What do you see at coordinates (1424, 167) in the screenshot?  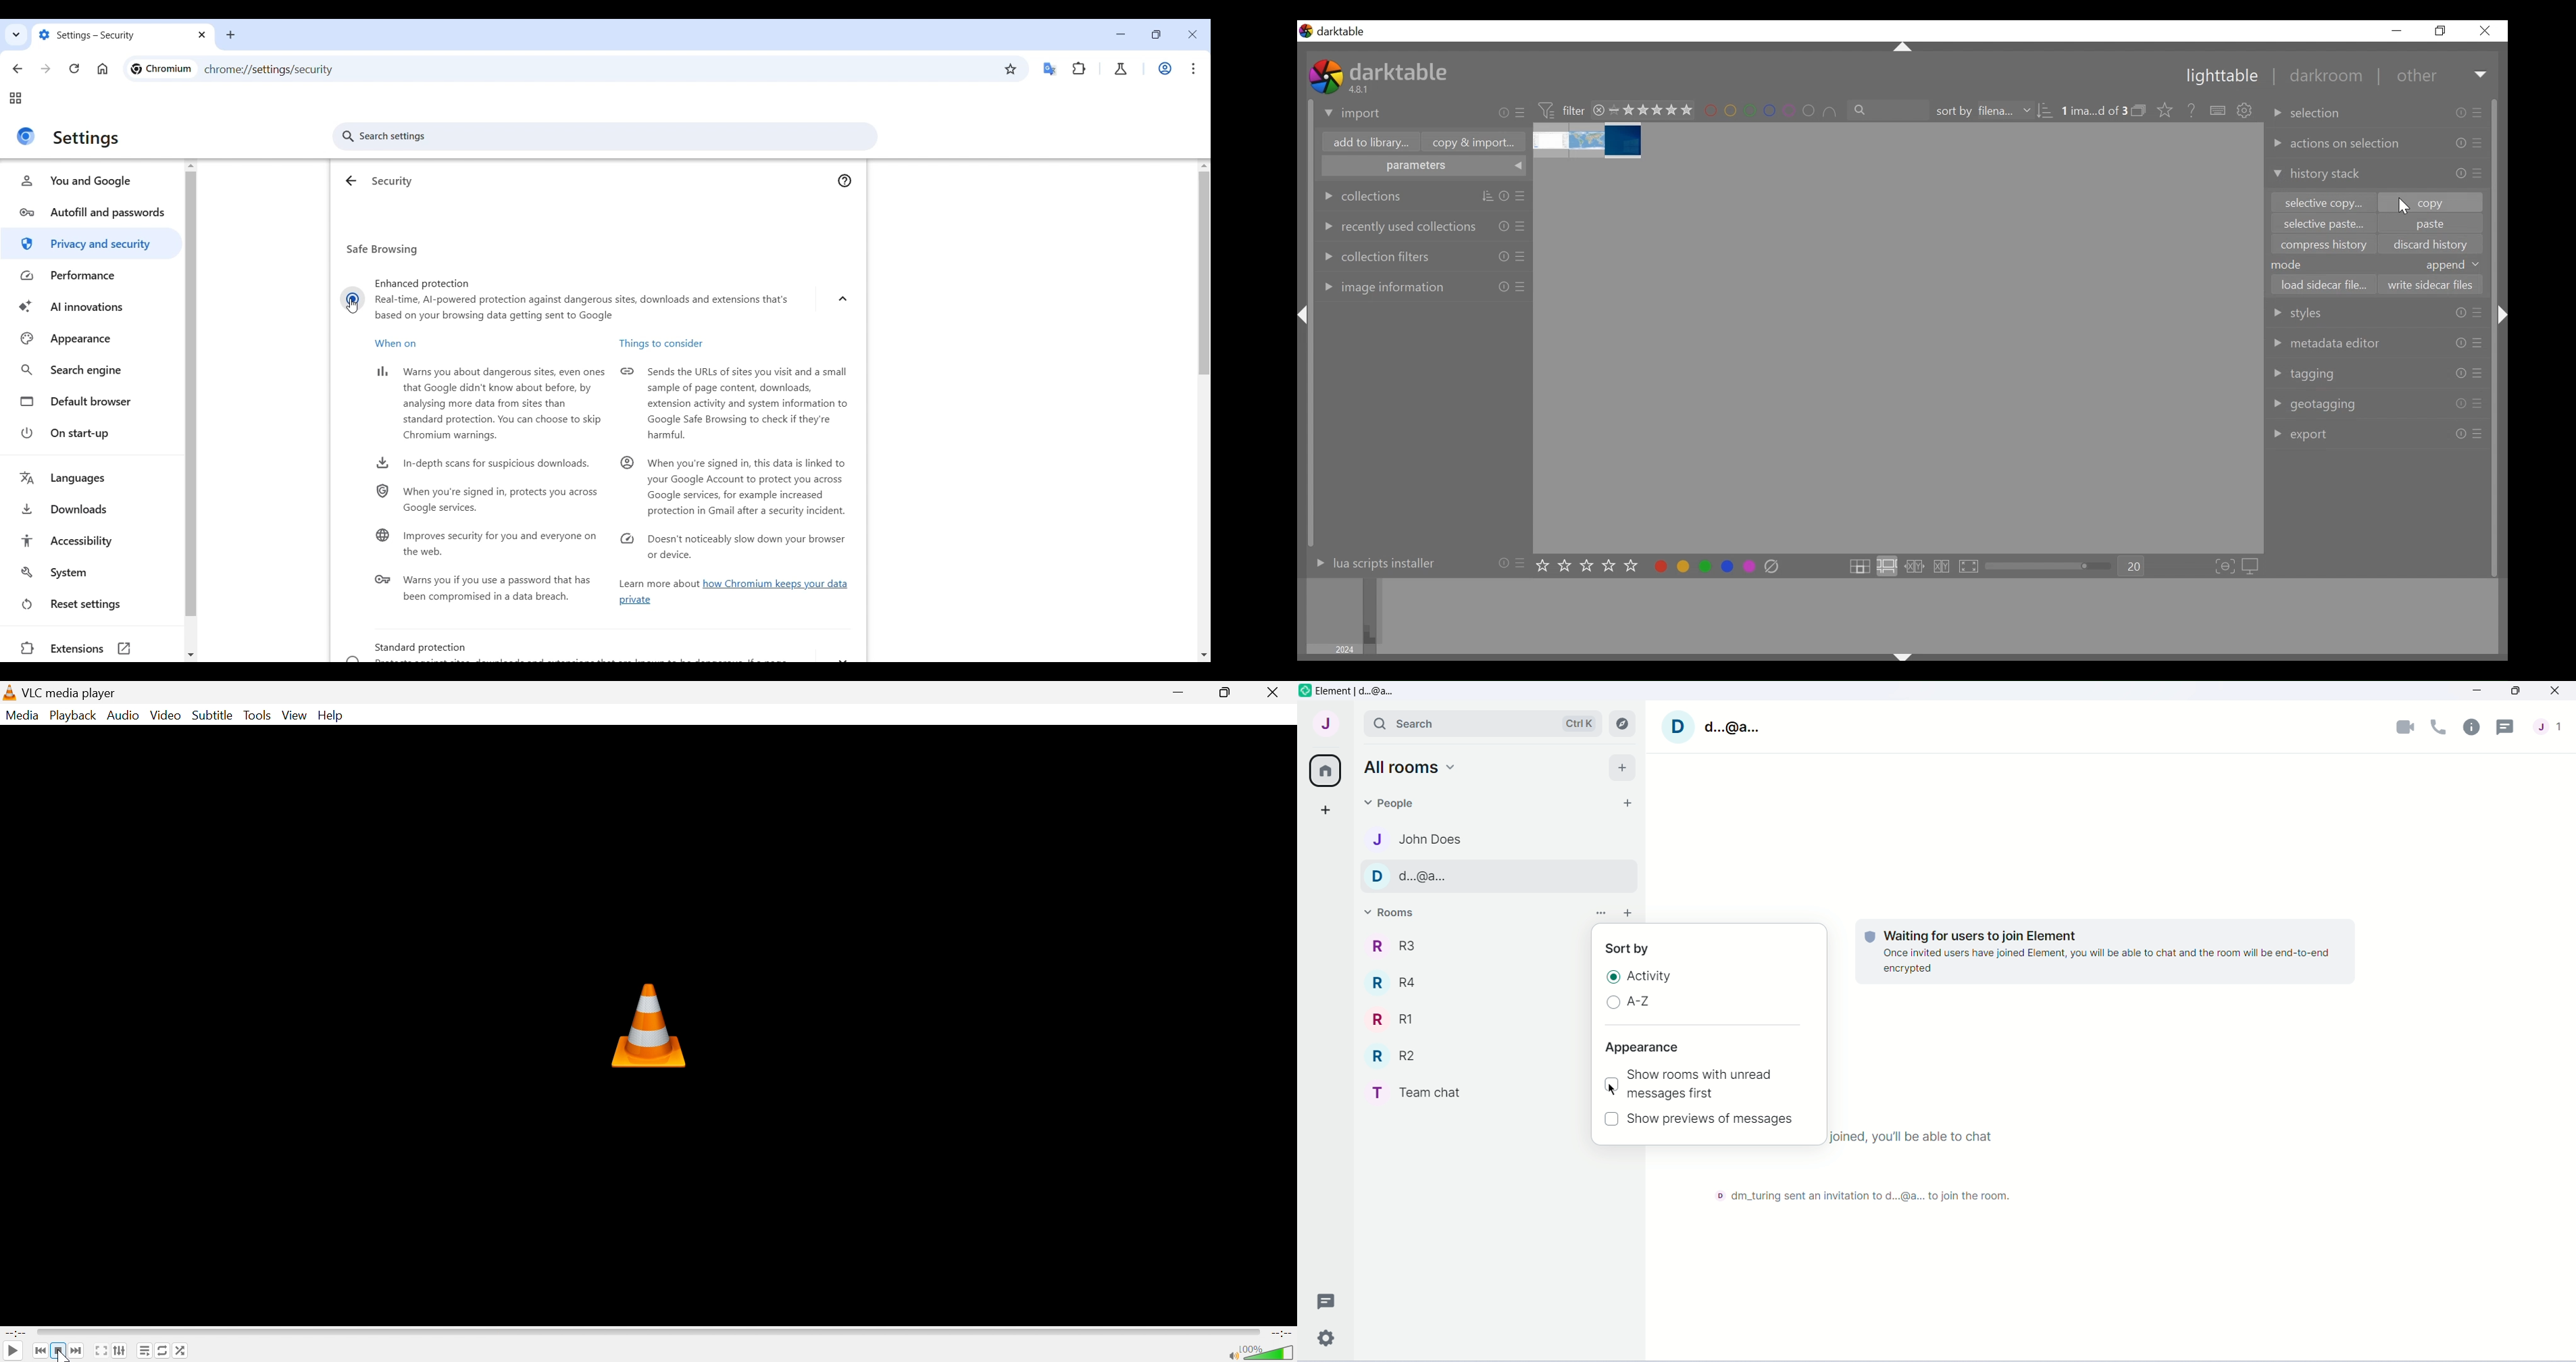 I see `parameters` at bounding box center [1424, 167].